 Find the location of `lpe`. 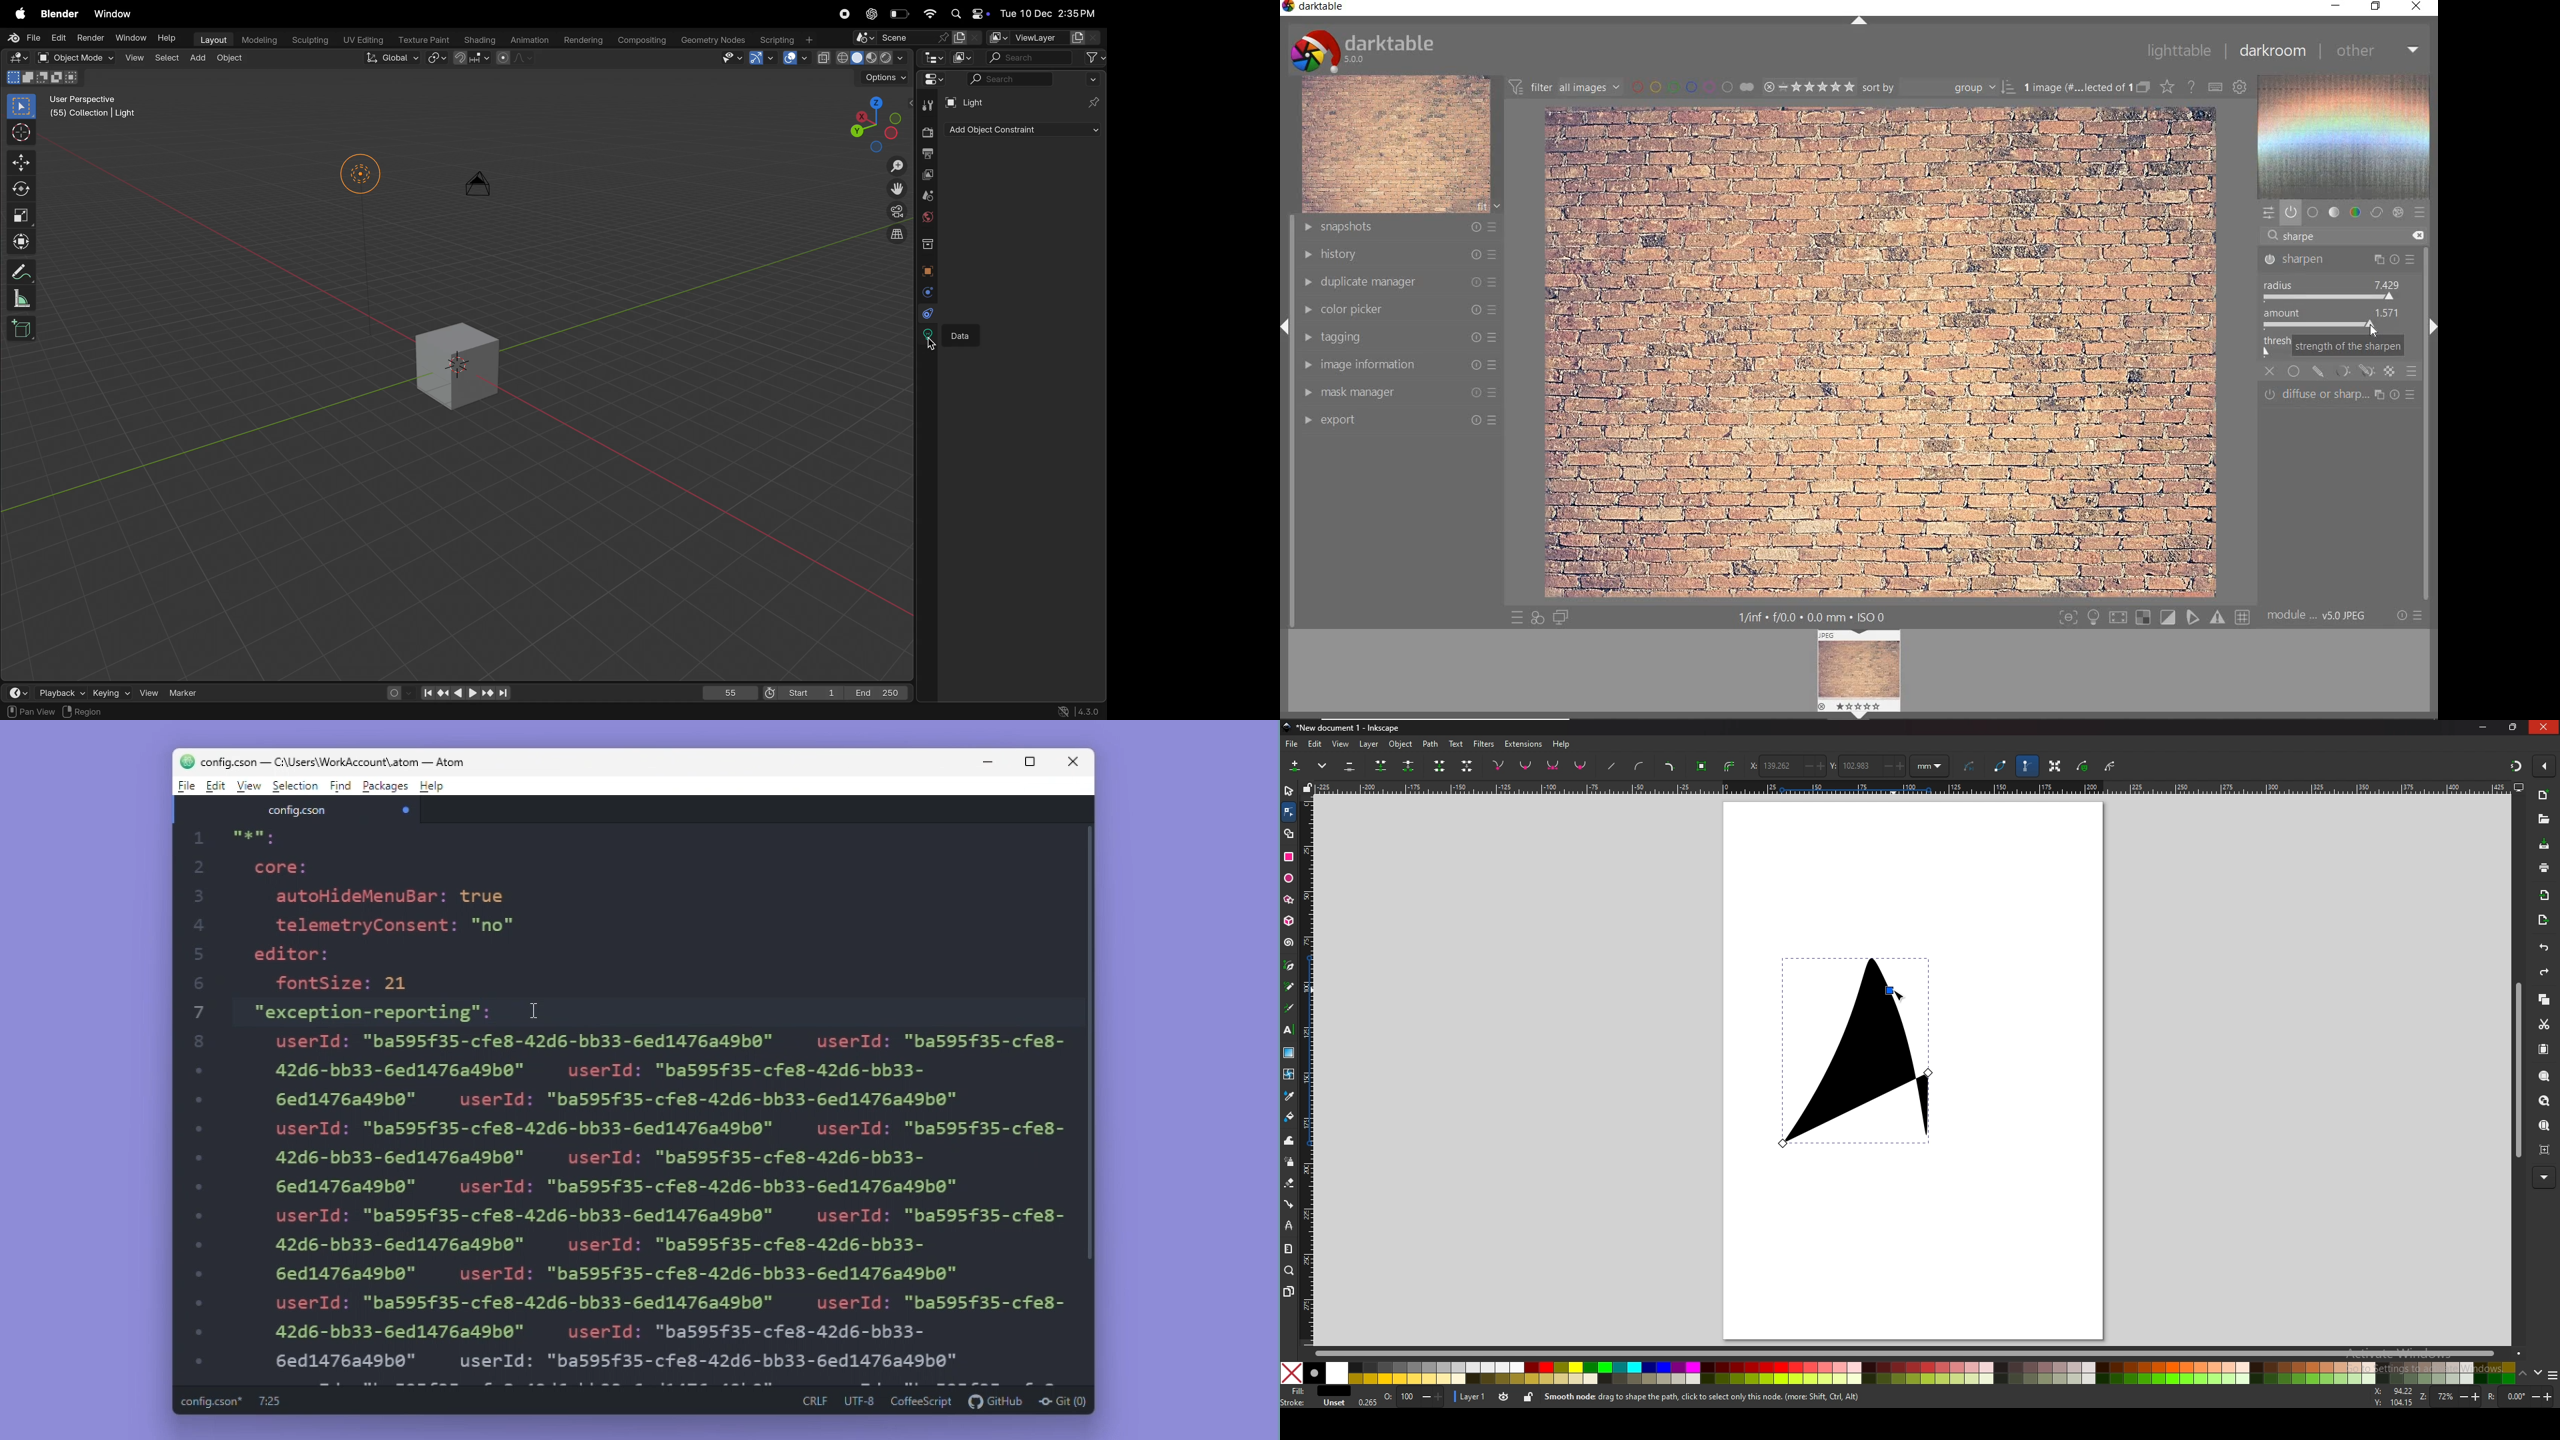

lpe is located at coordinates (1289, 1225).